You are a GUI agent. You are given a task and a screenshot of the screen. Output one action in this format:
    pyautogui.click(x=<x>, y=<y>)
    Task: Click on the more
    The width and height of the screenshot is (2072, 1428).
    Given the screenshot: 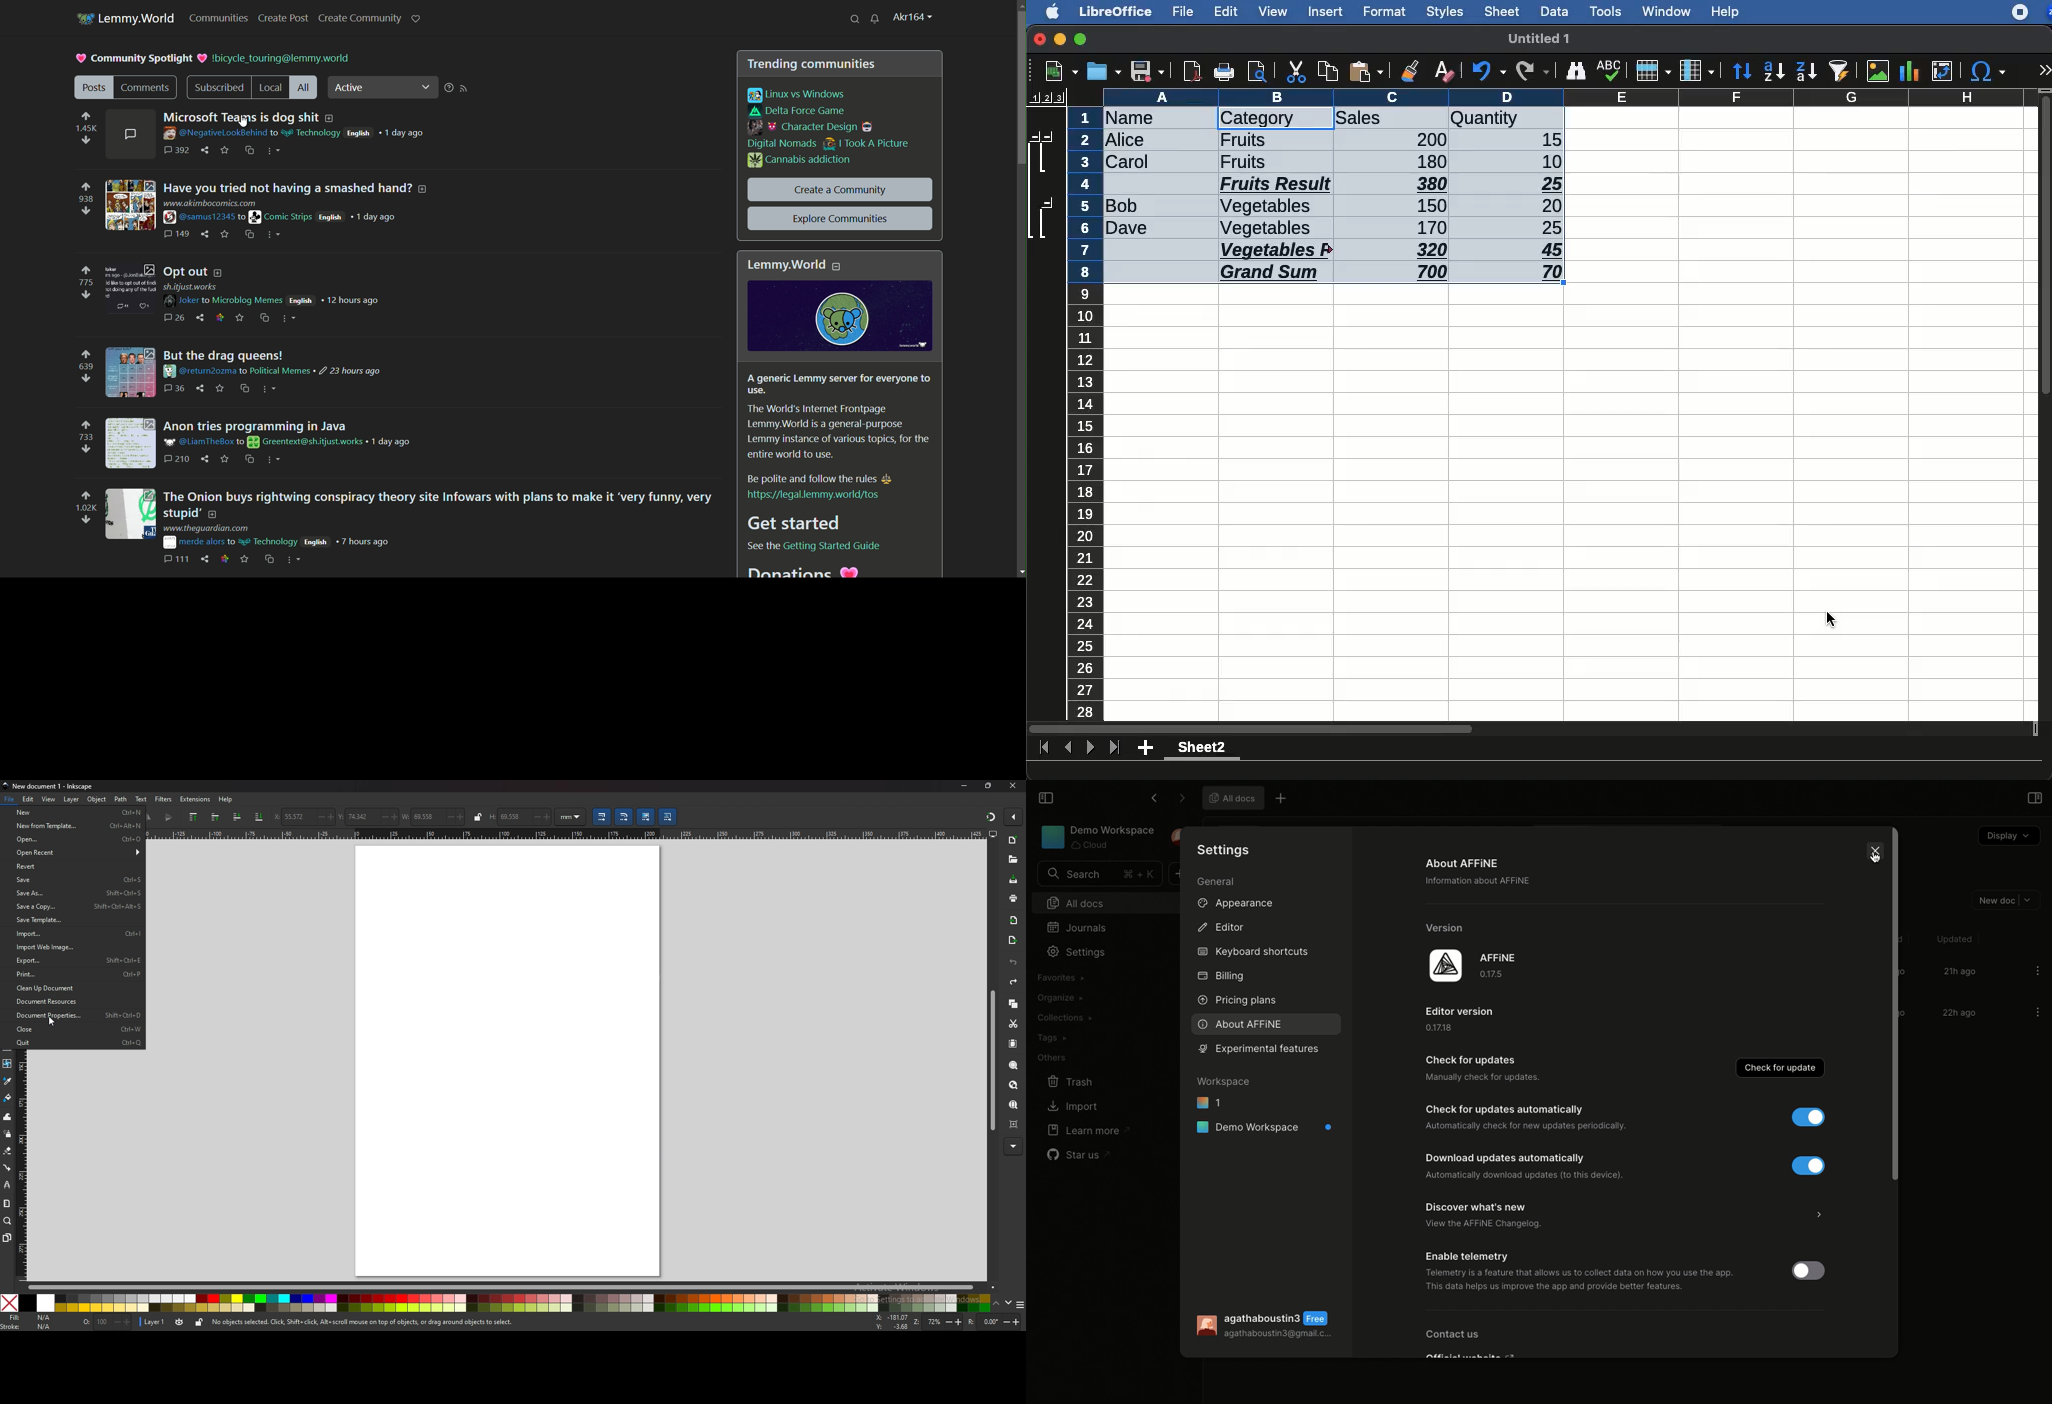 What is the action you would take?
    pyautogui.click(x=270, y=390)
    